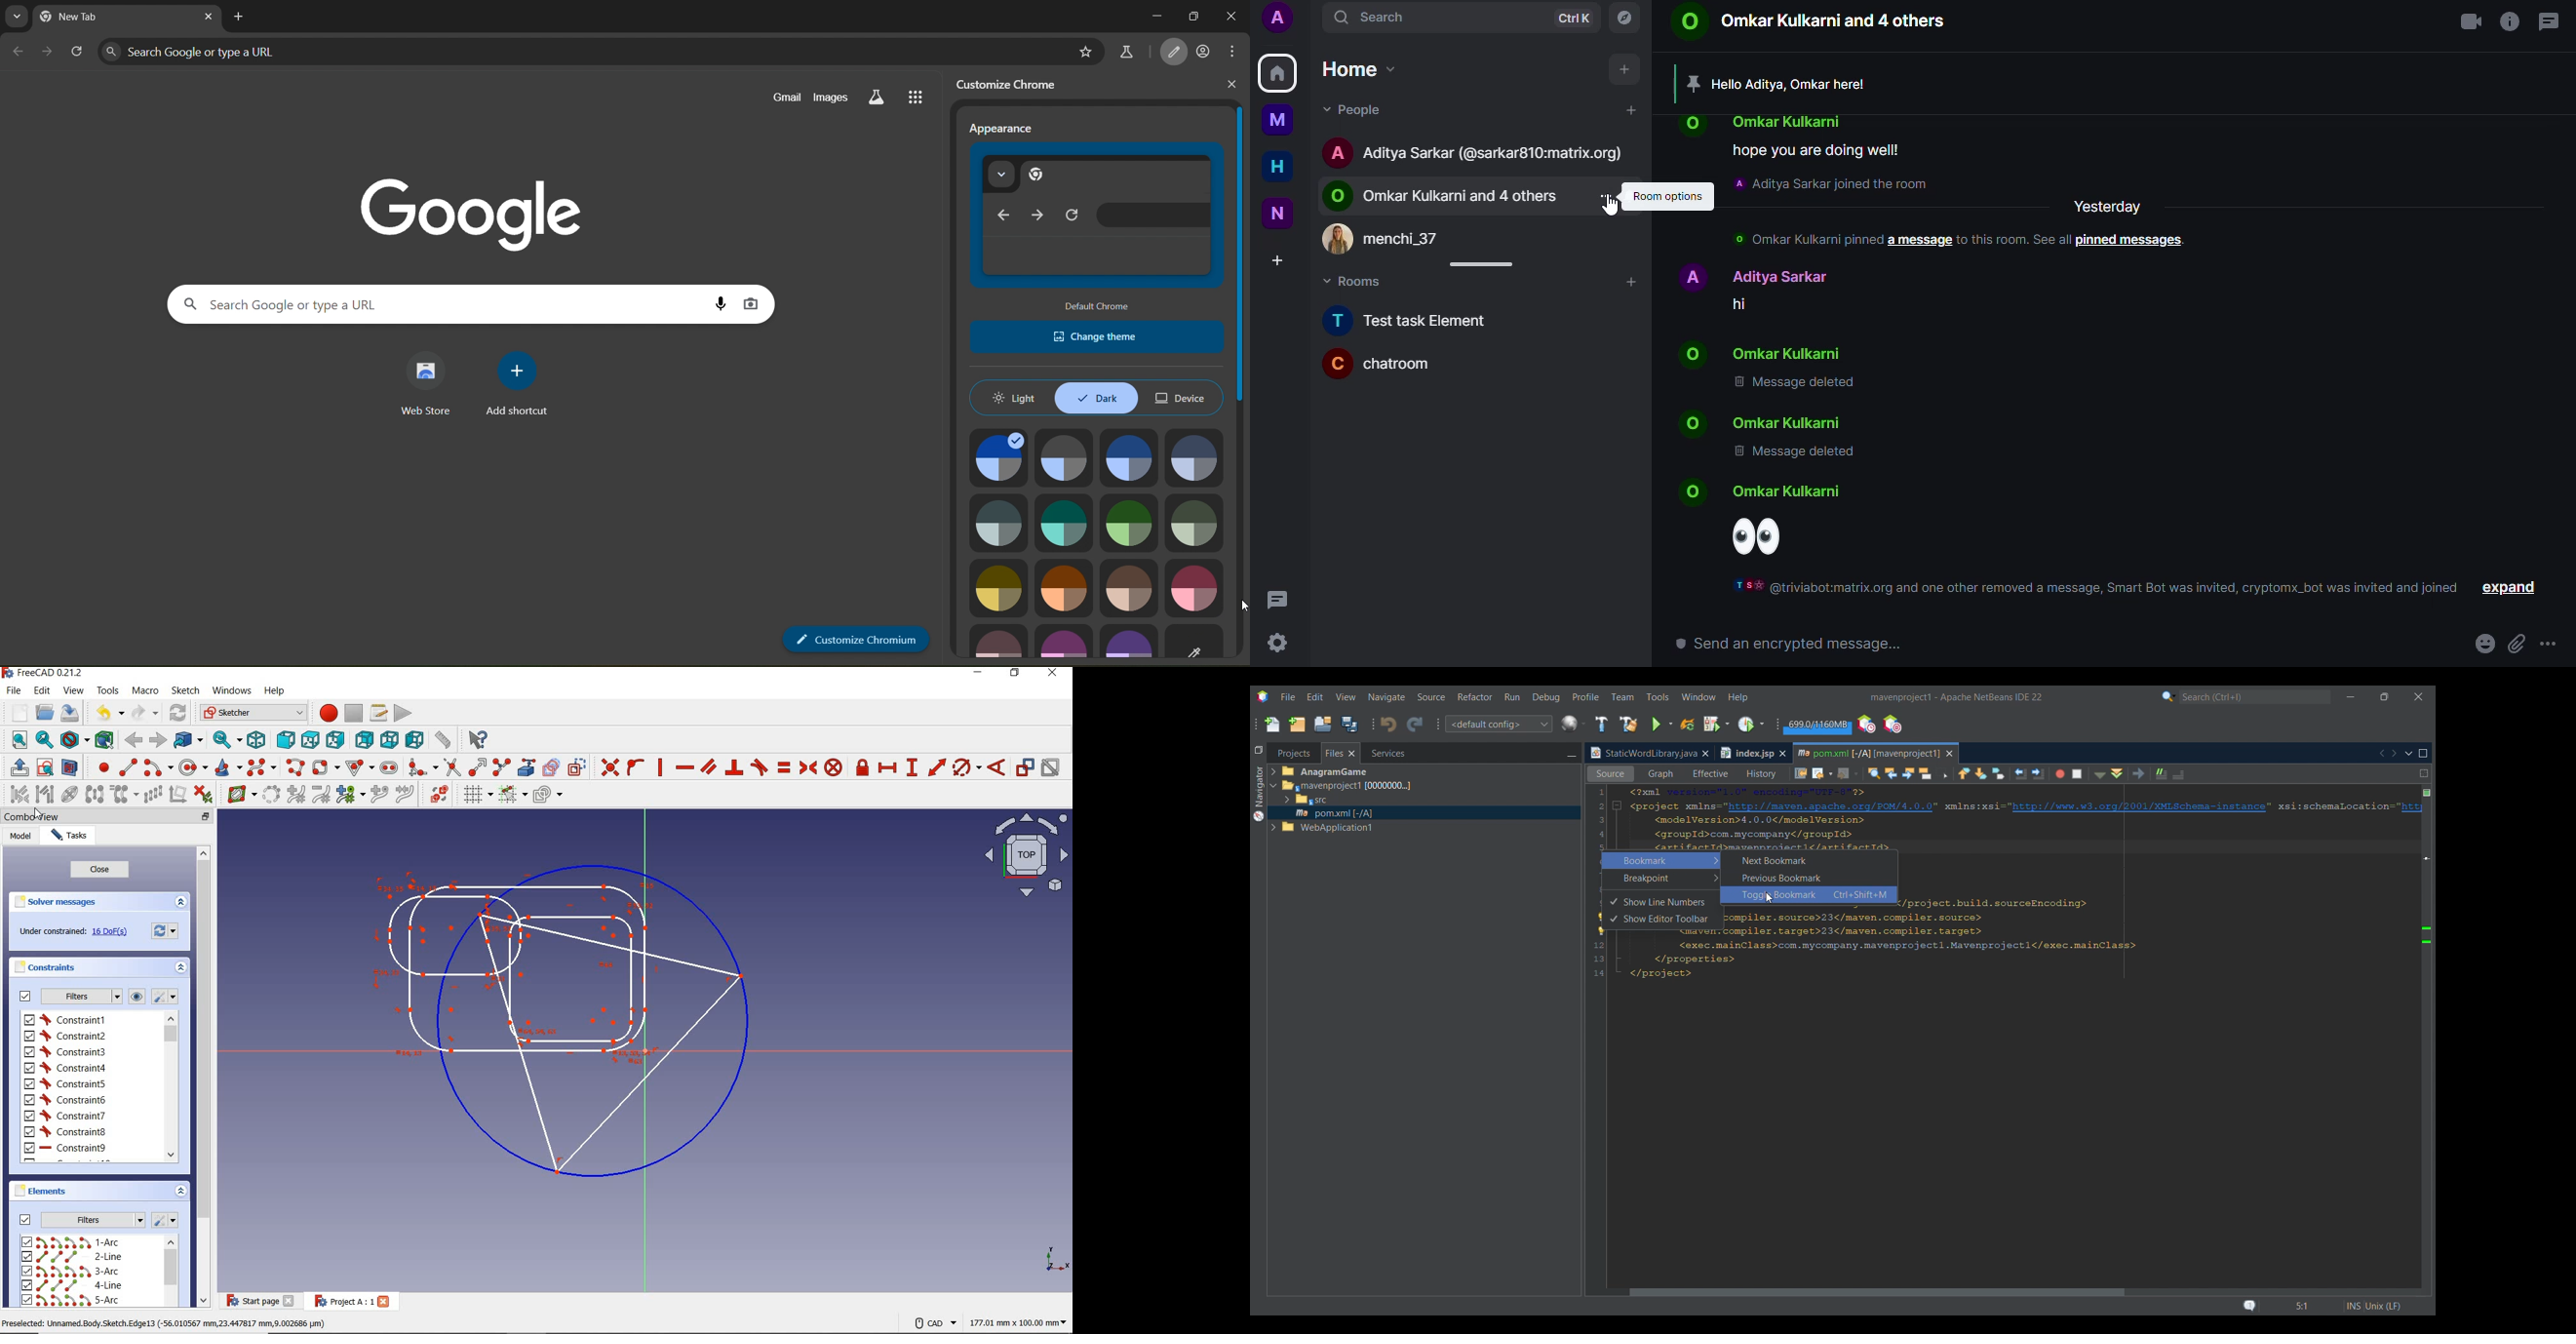 This screenshot has height=1344, width=2576. I want to click on show/hide internal geometry, so click(70, 793).